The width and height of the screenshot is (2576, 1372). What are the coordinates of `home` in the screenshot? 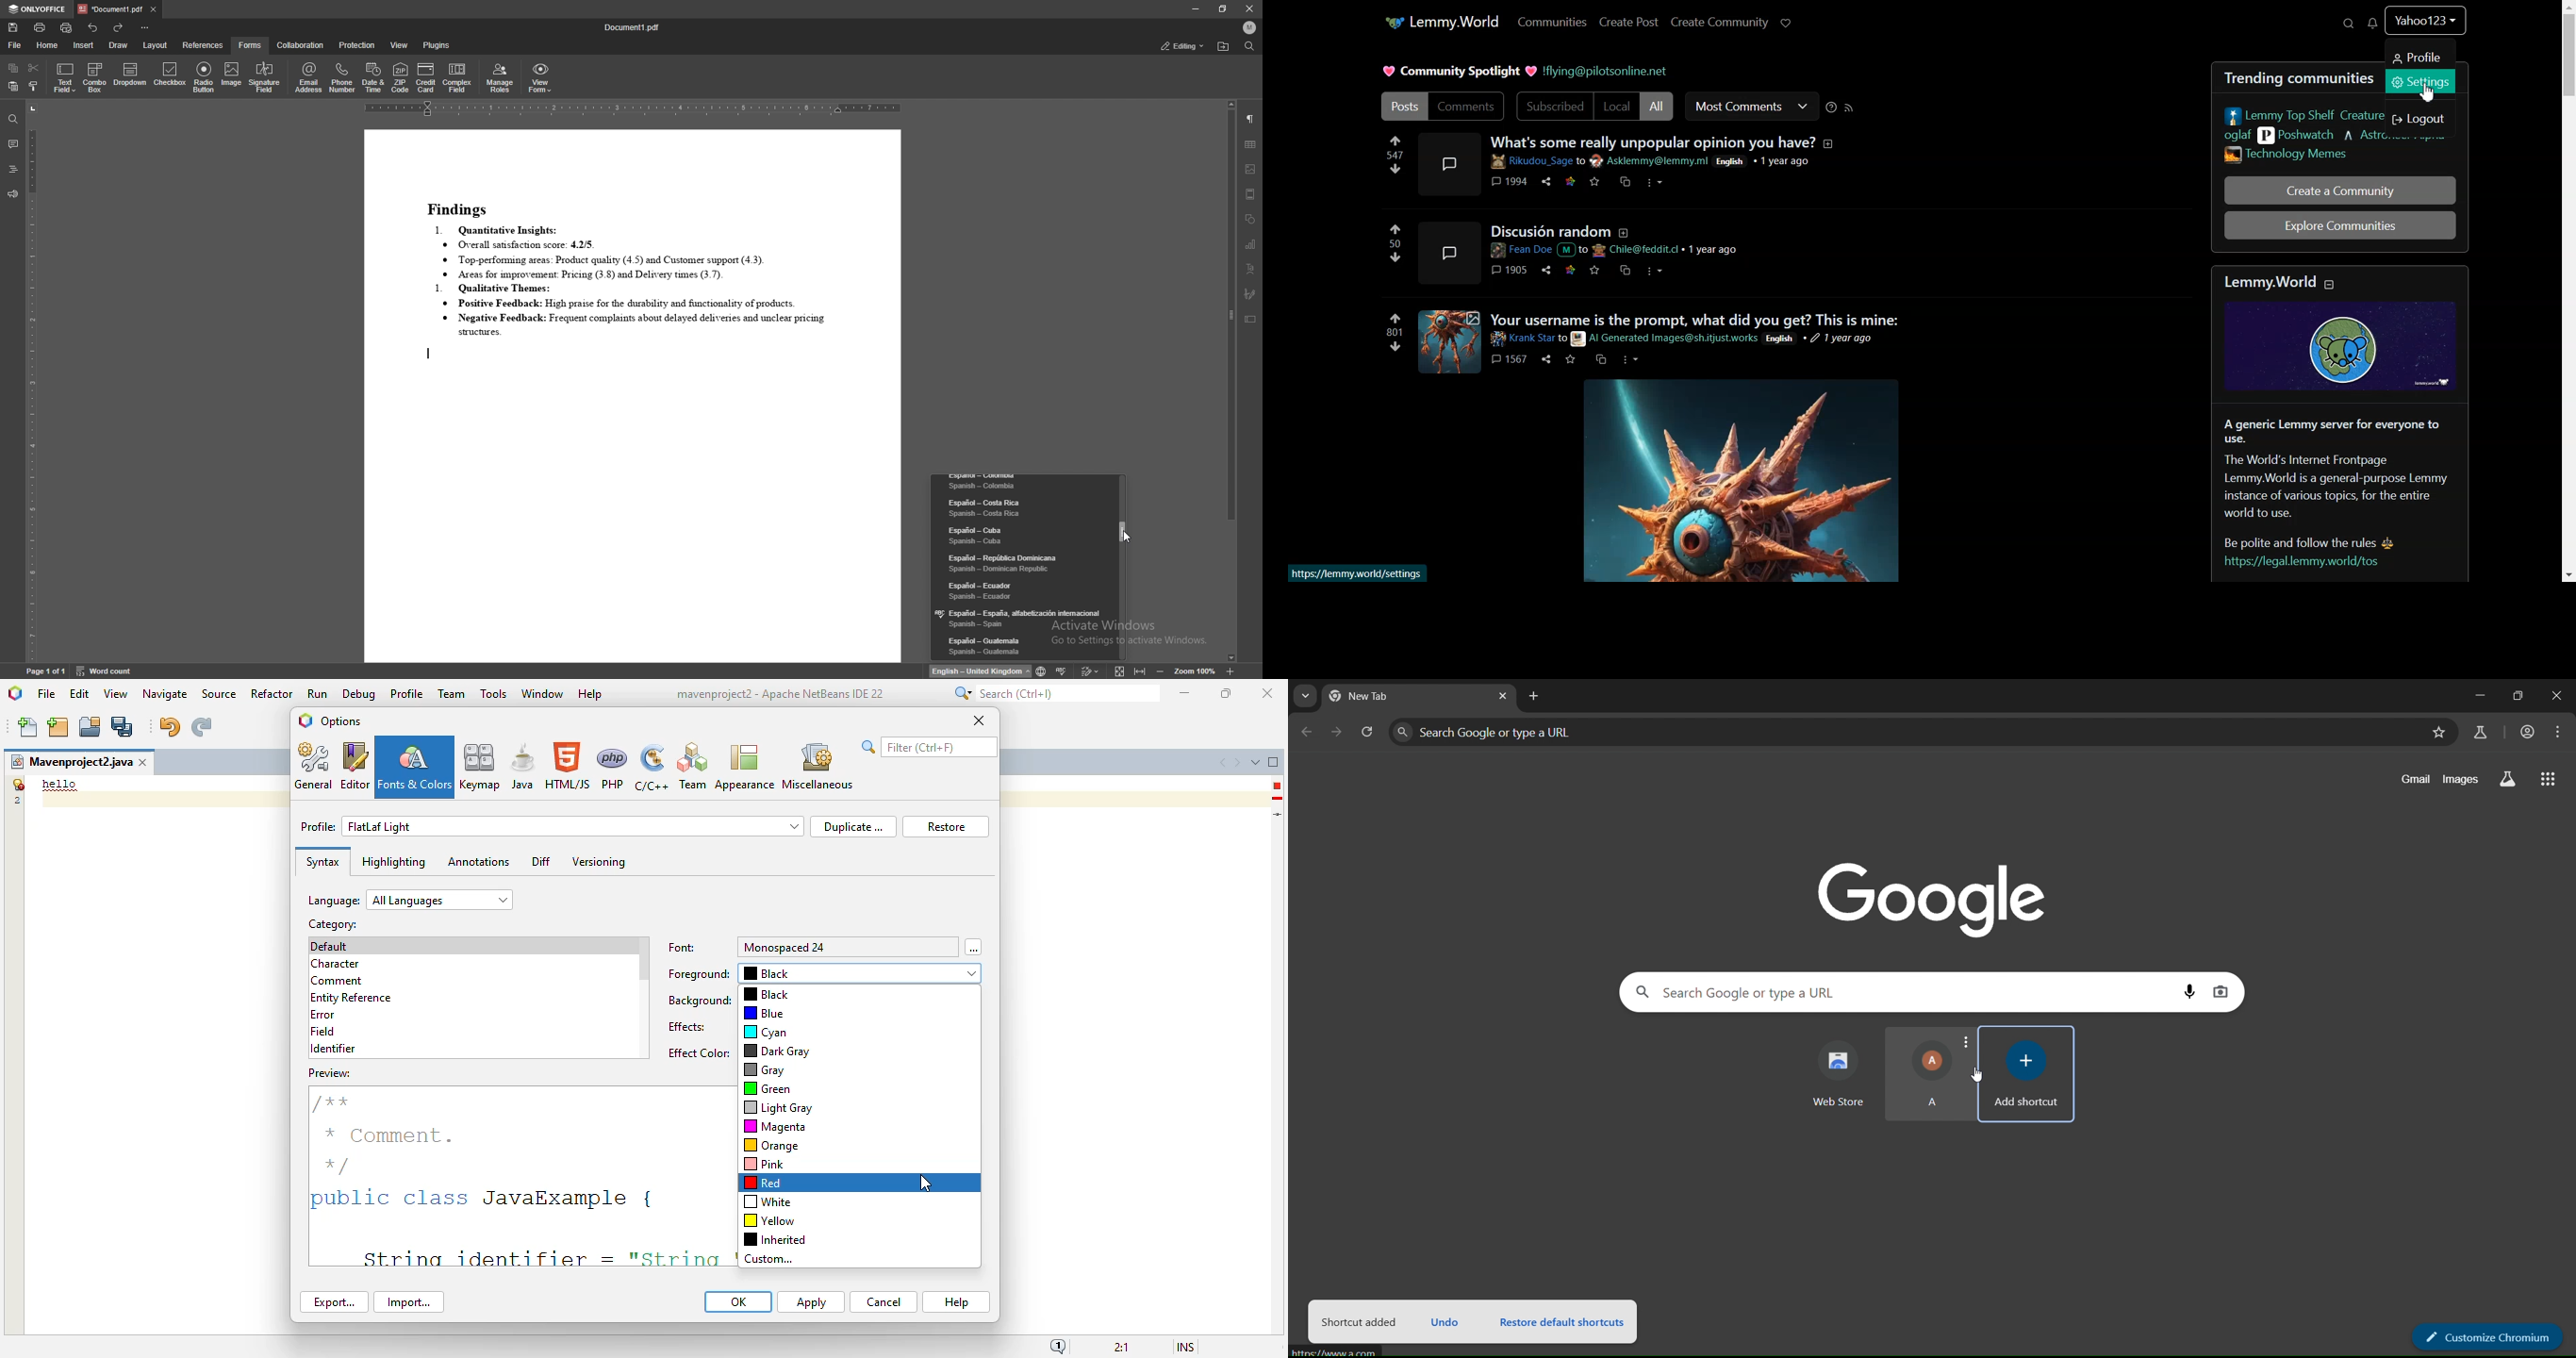 It's located at (48, 46).